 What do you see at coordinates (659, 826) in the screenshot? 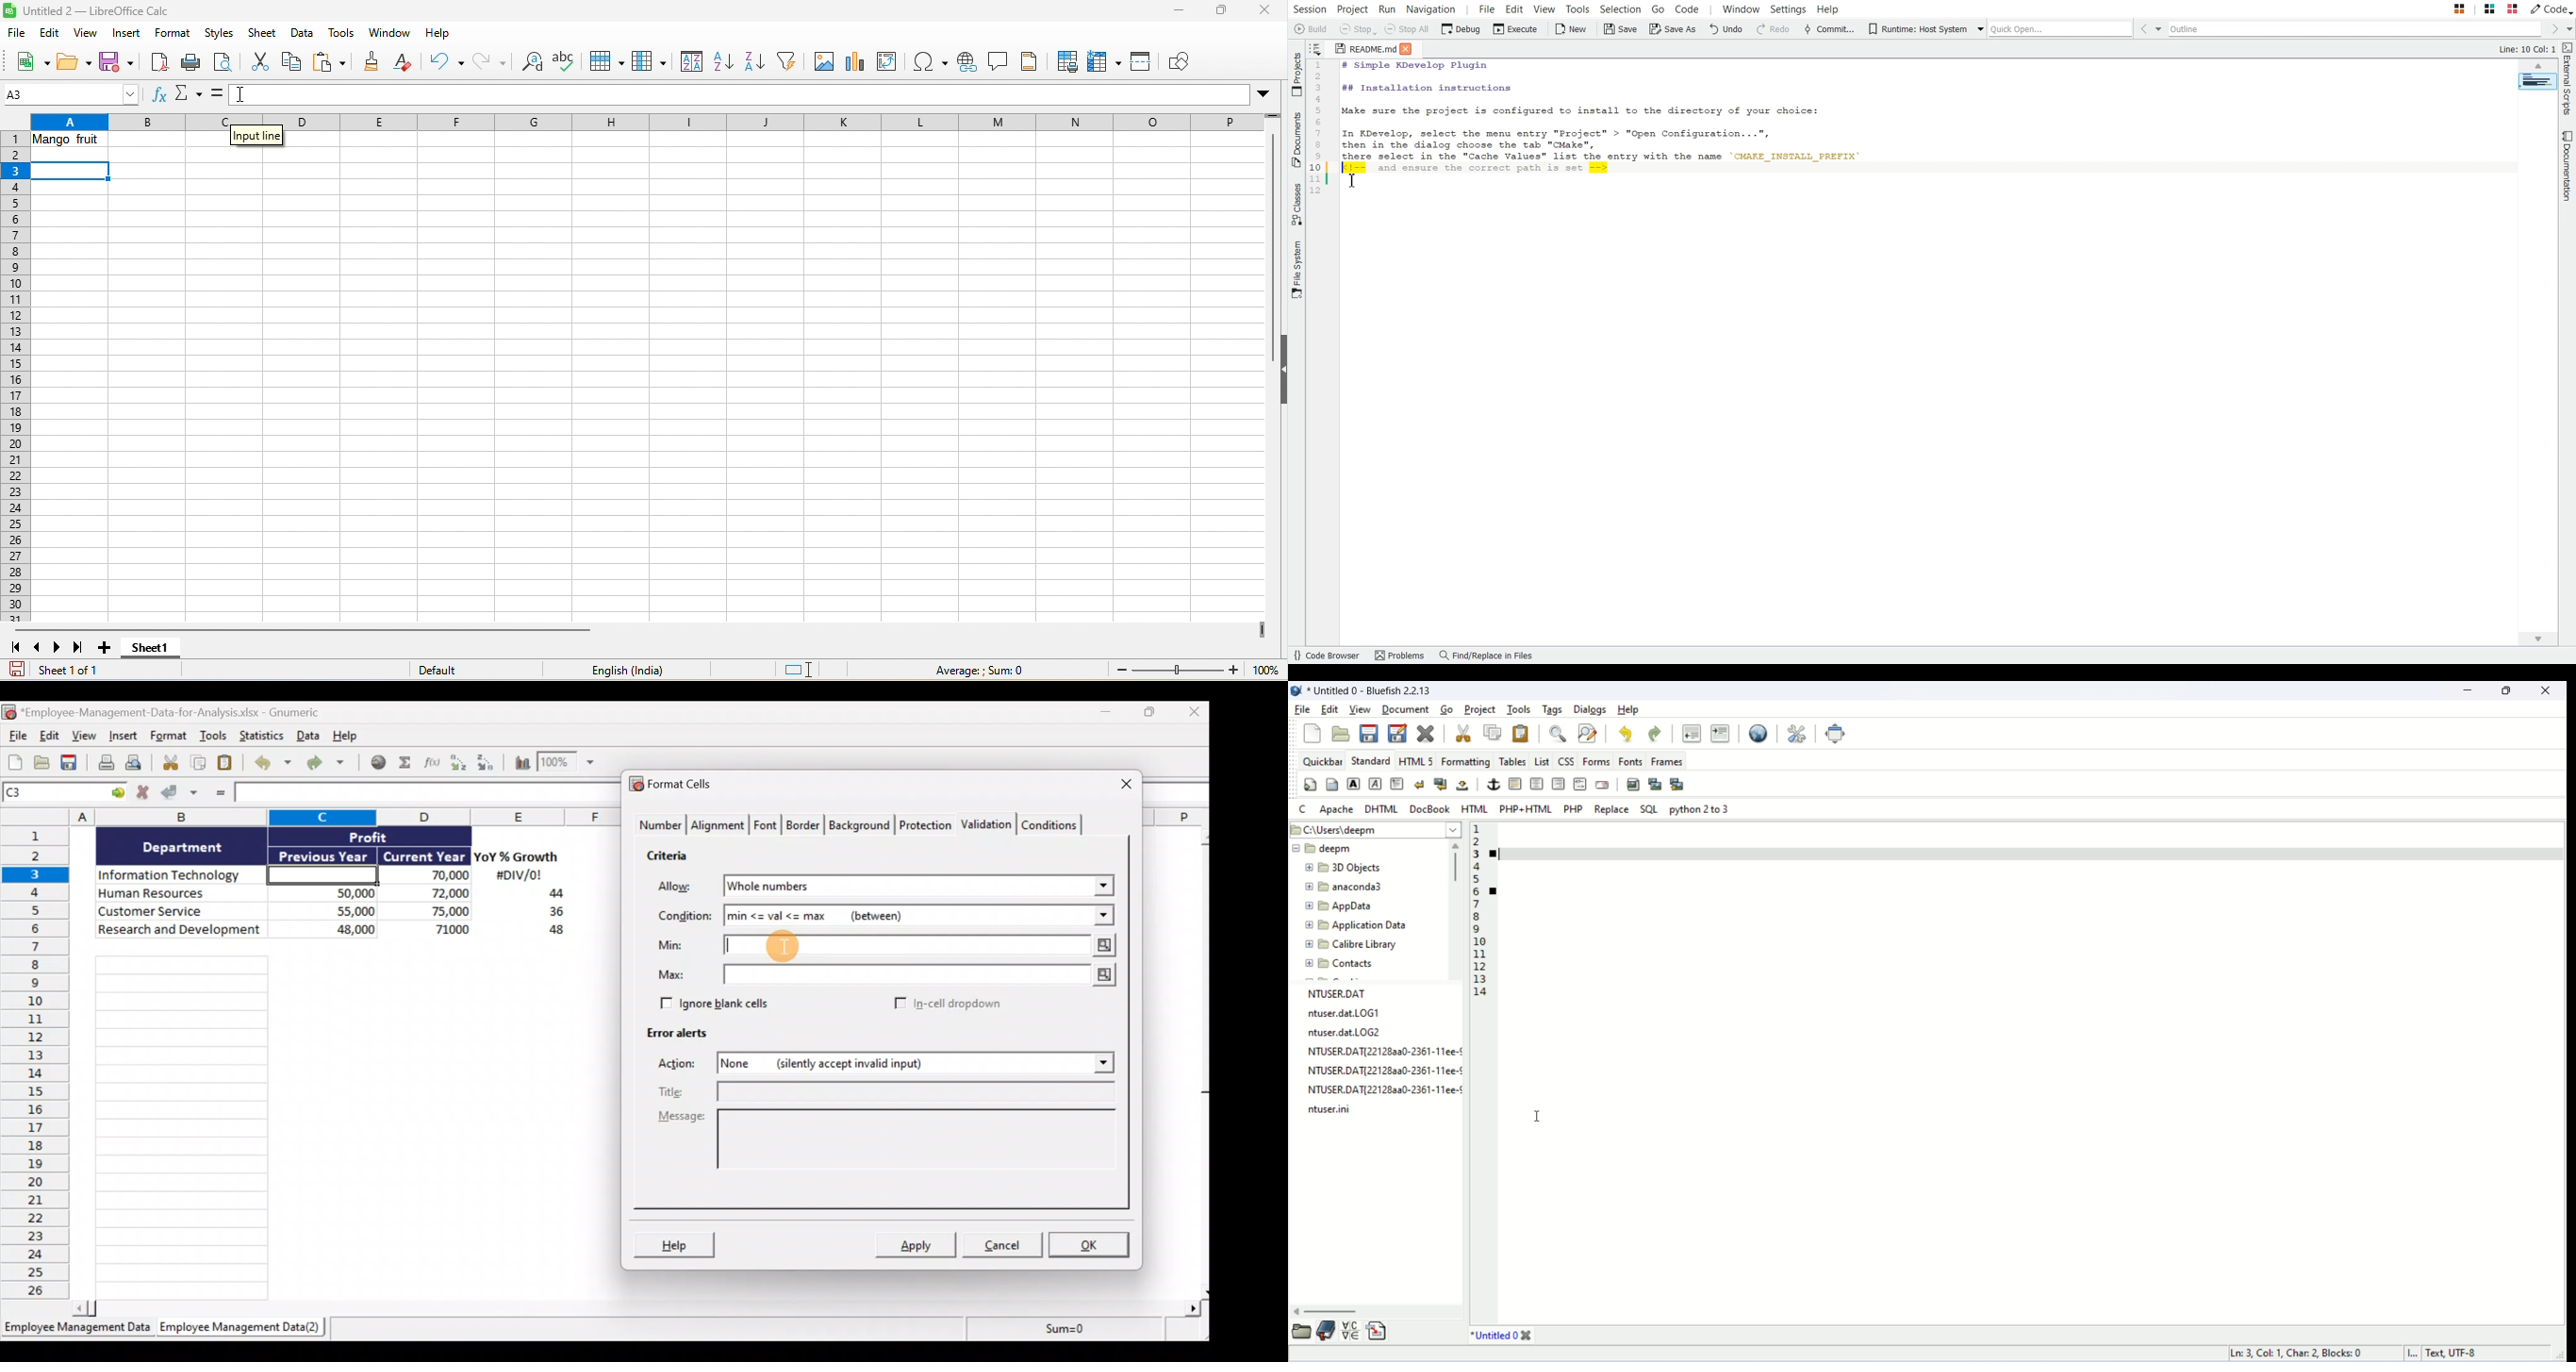
I see `Number` at bounding box center [659, 826].